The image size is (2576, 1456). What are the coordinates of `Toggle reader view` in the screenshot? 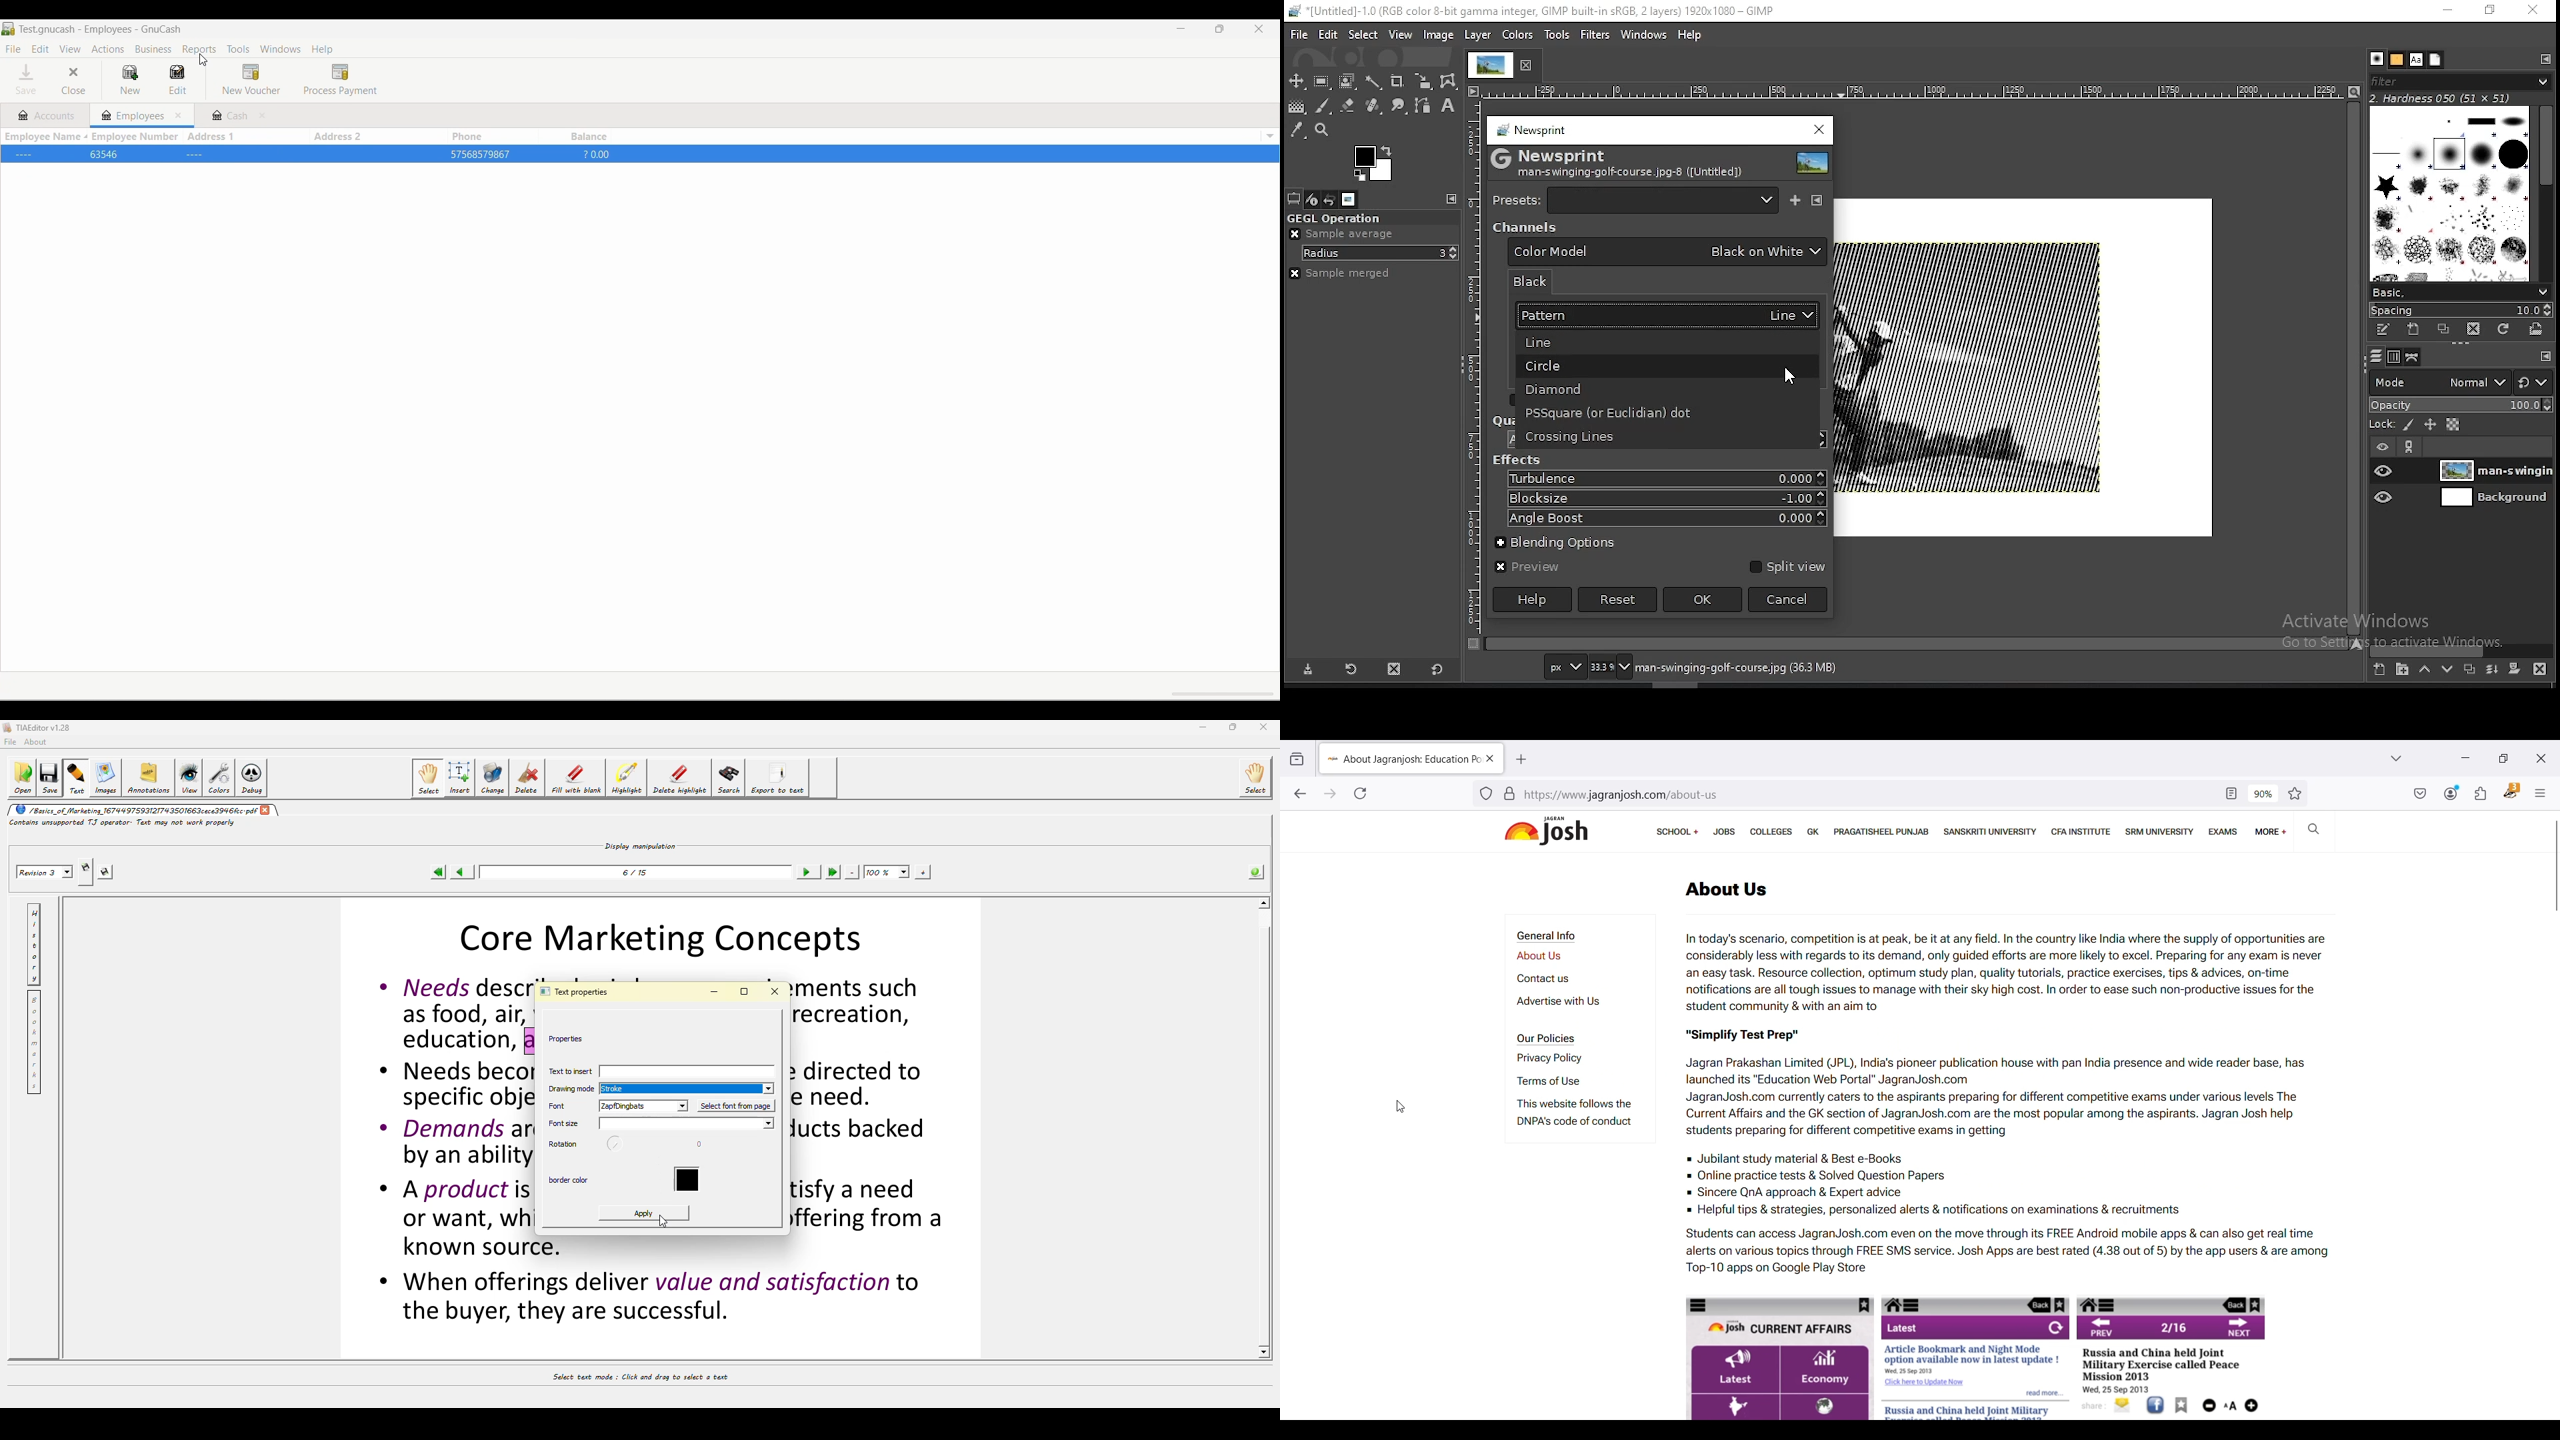 It's located at (2231, 794).